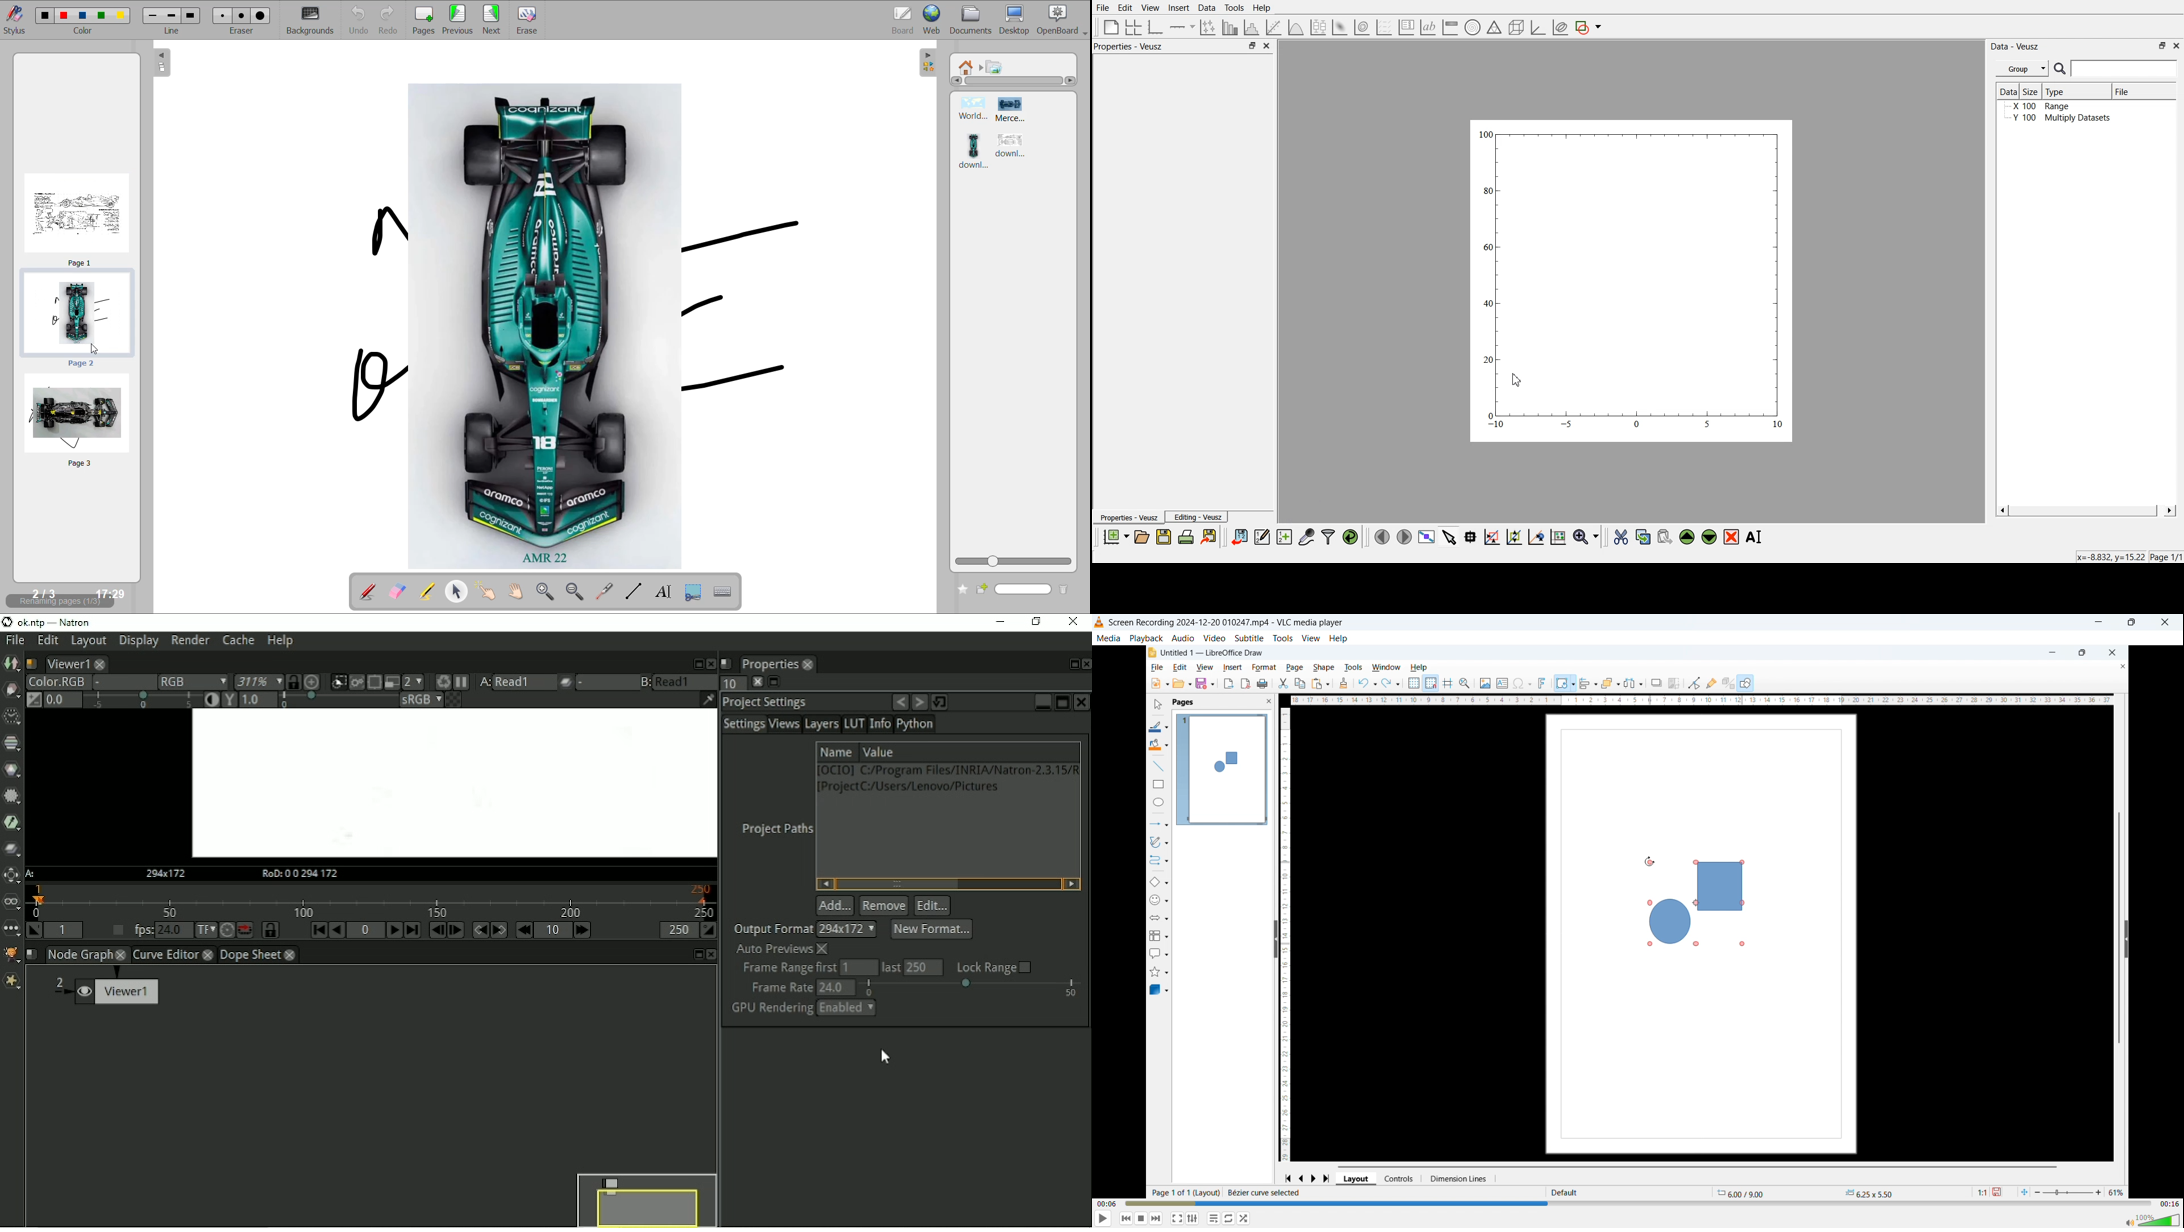 The height and width of the screenshot is (1232, 2184). What do you see at coordinates (1114, 536) in the screenshot?
I see `new documents` at bounding box center [1114, 536].